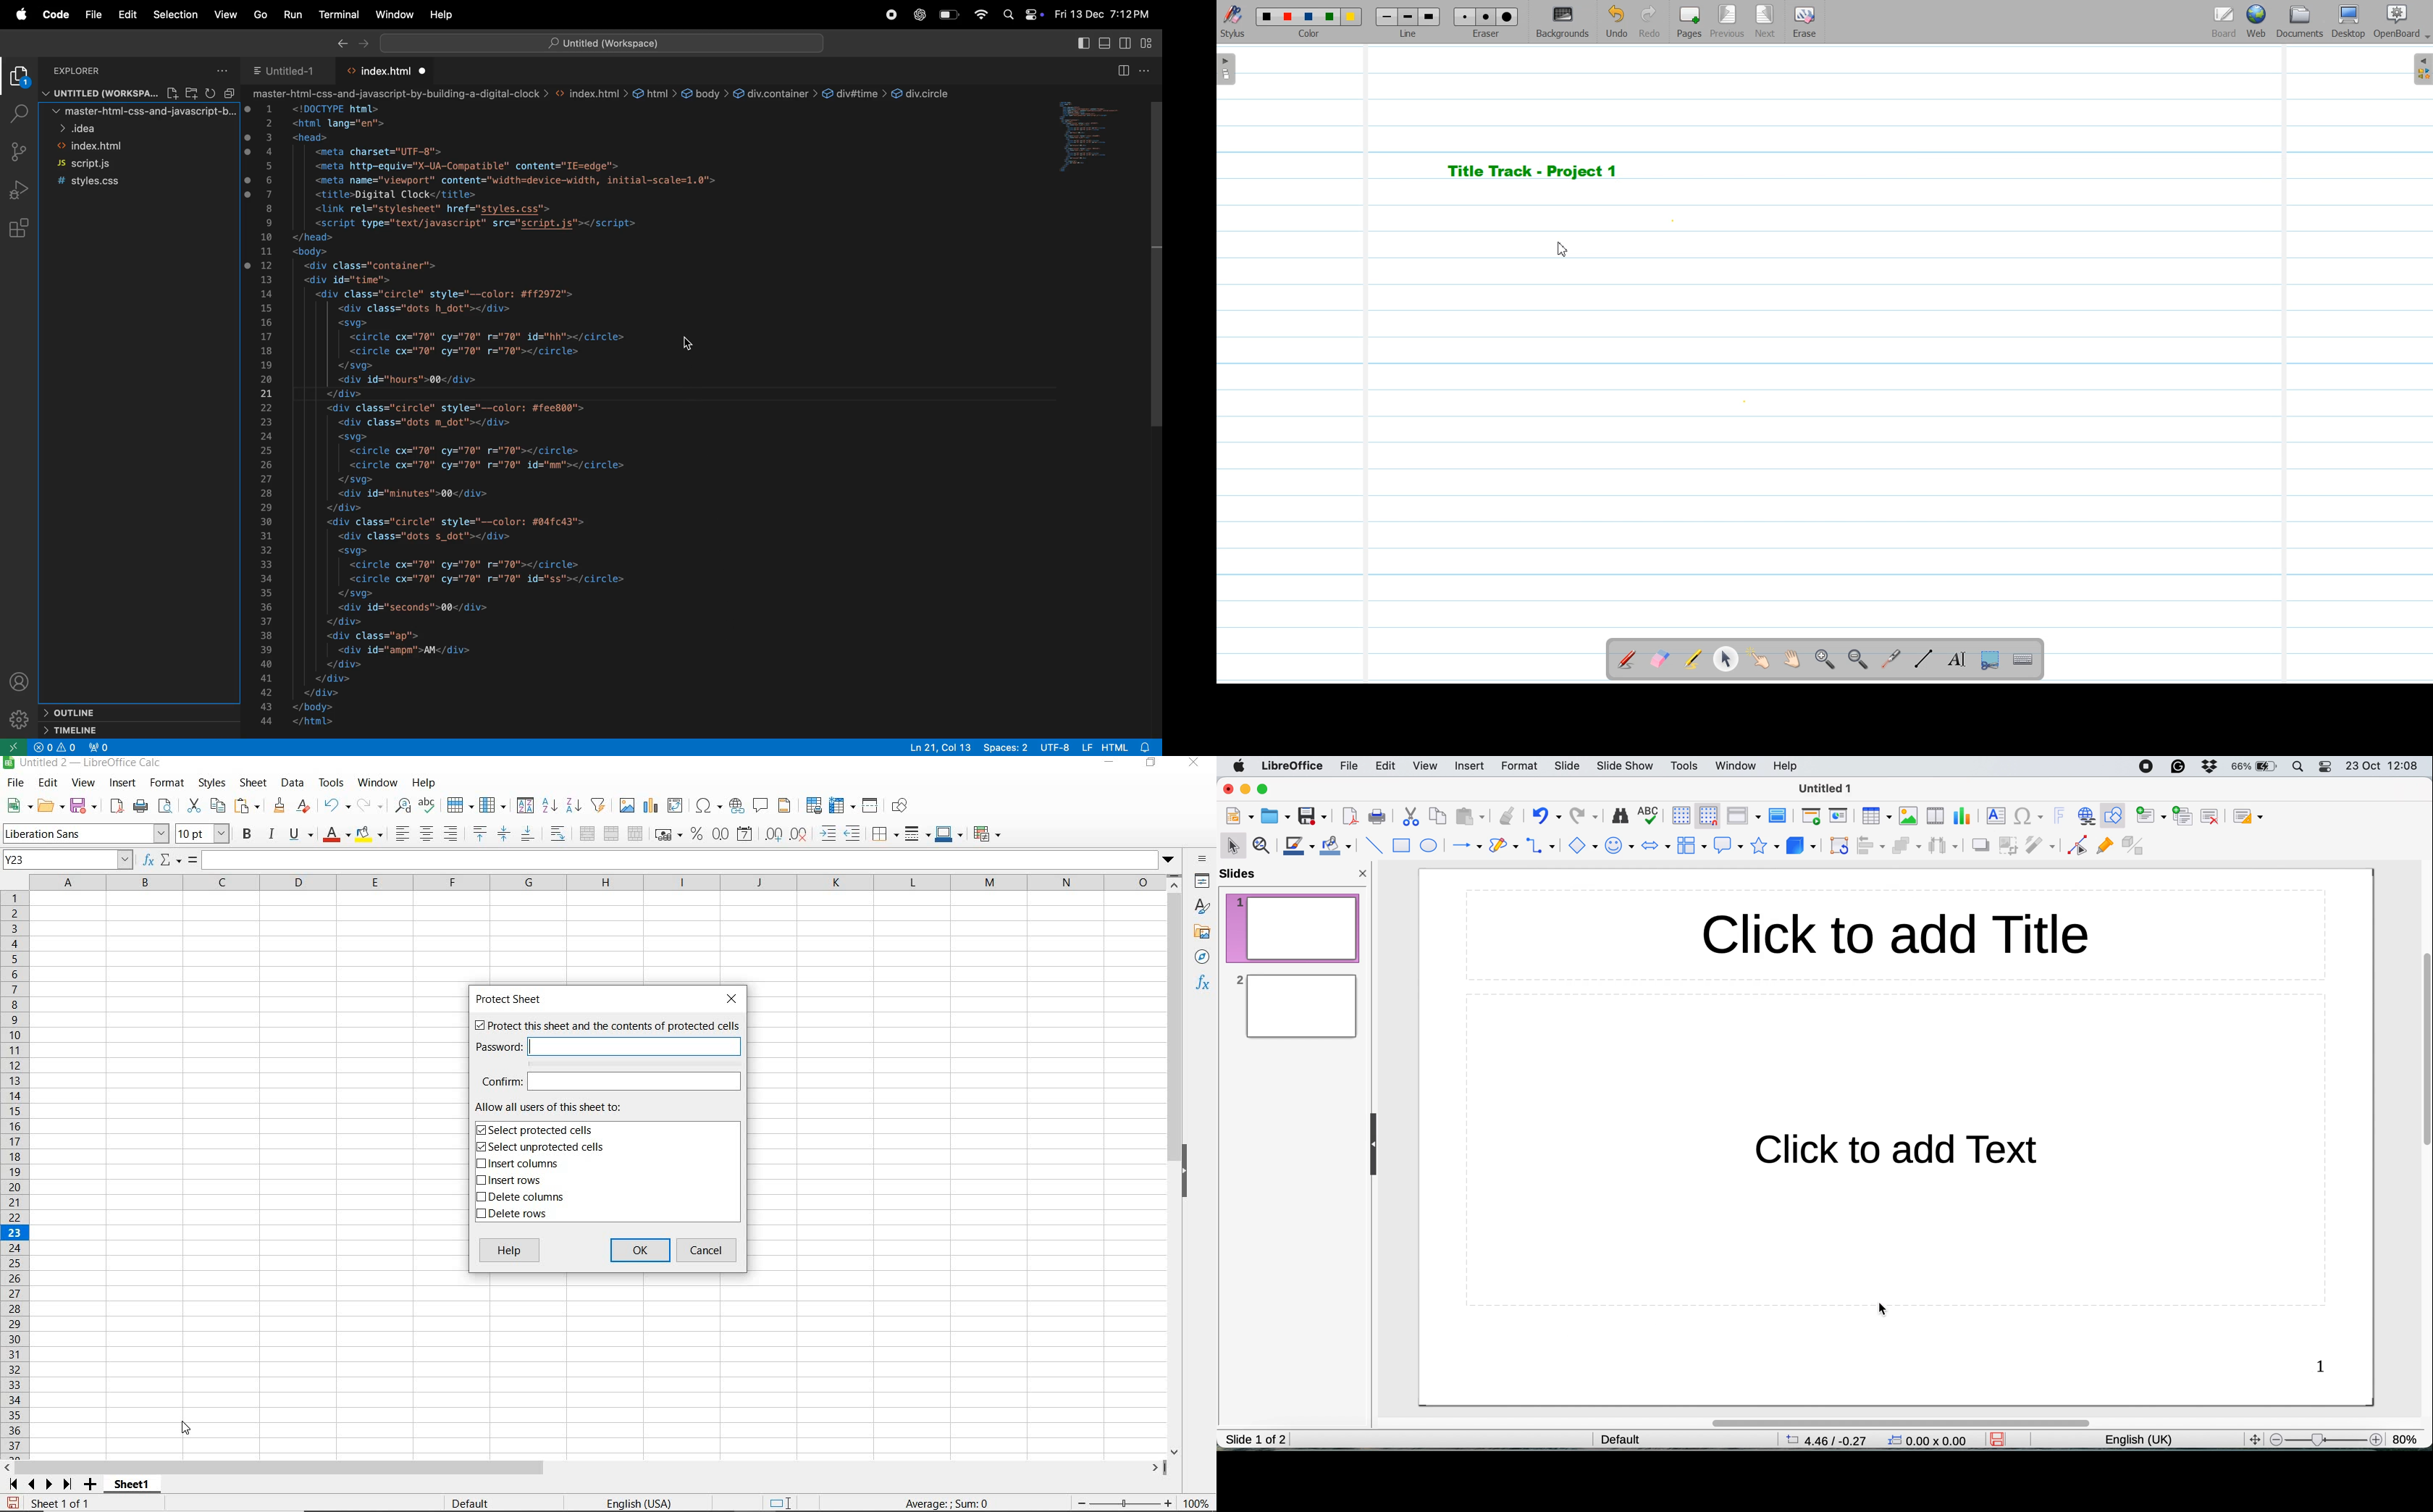 The height and width of the screenshot is (1512, 2436). Describe the element at coordinates (1685, 767) in the screenshot. I see `tools` at that location.